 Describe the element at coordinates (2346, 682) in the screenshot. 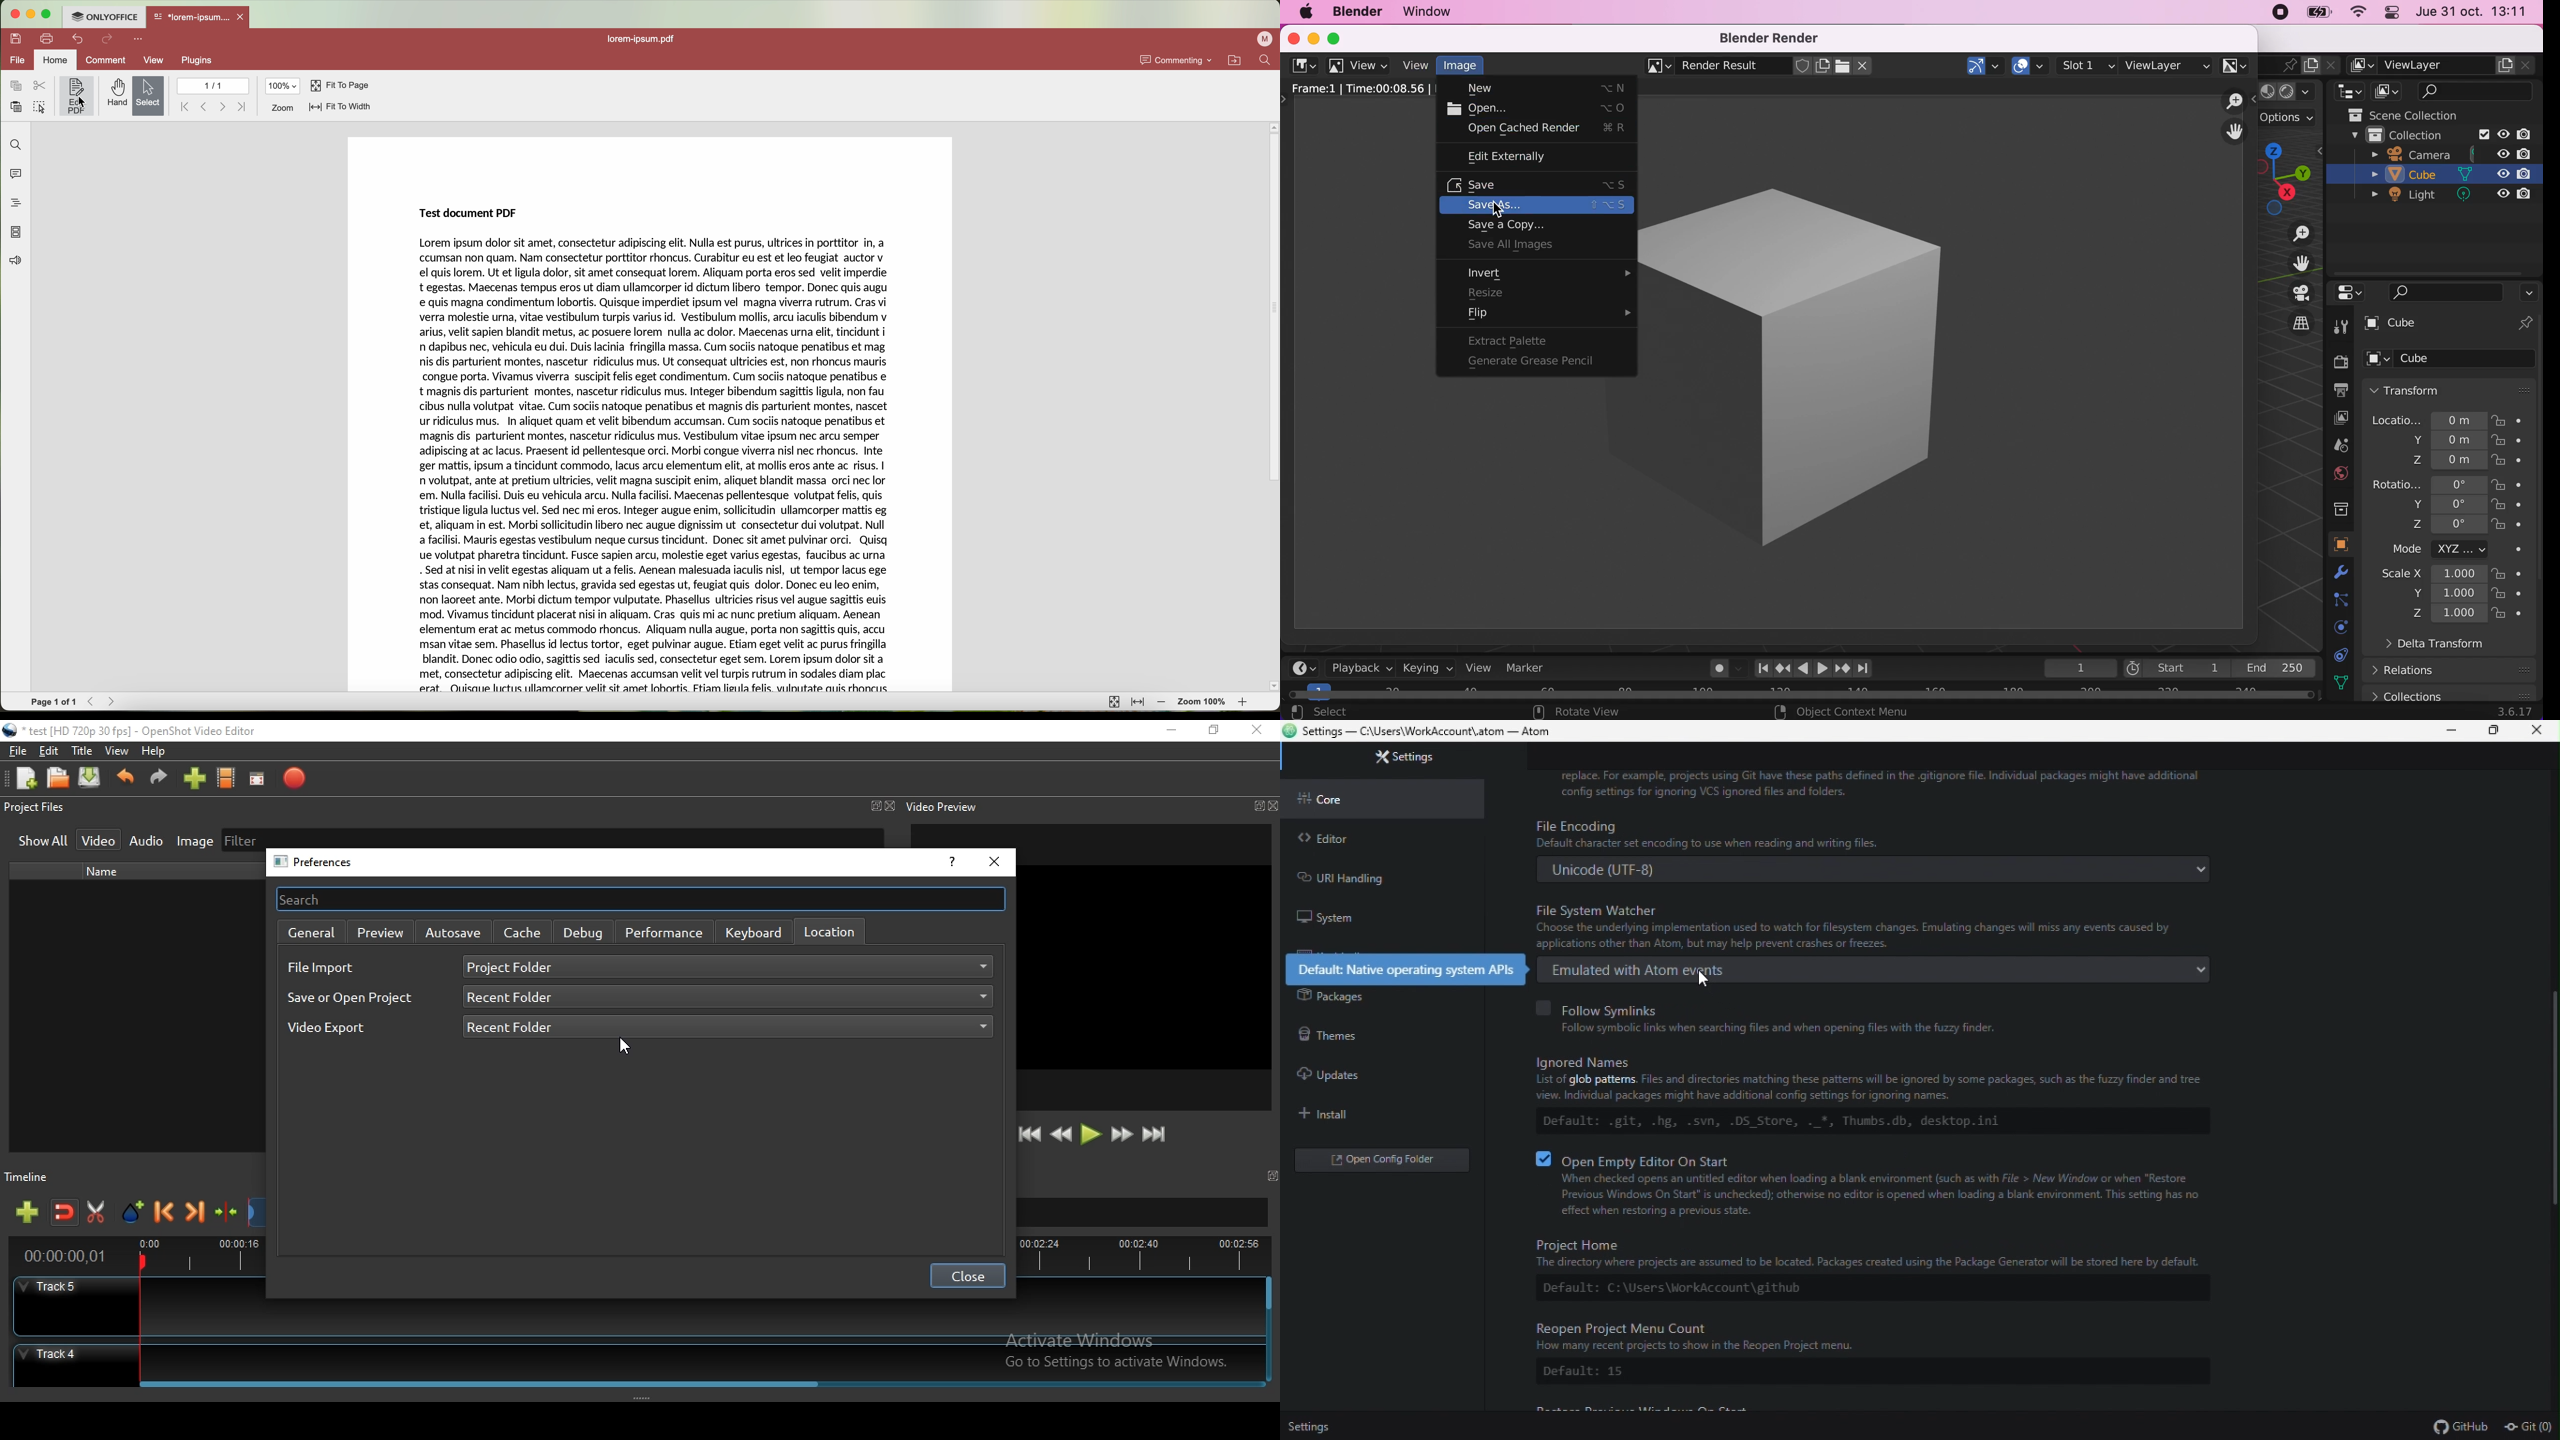

I see `texture` at that location.